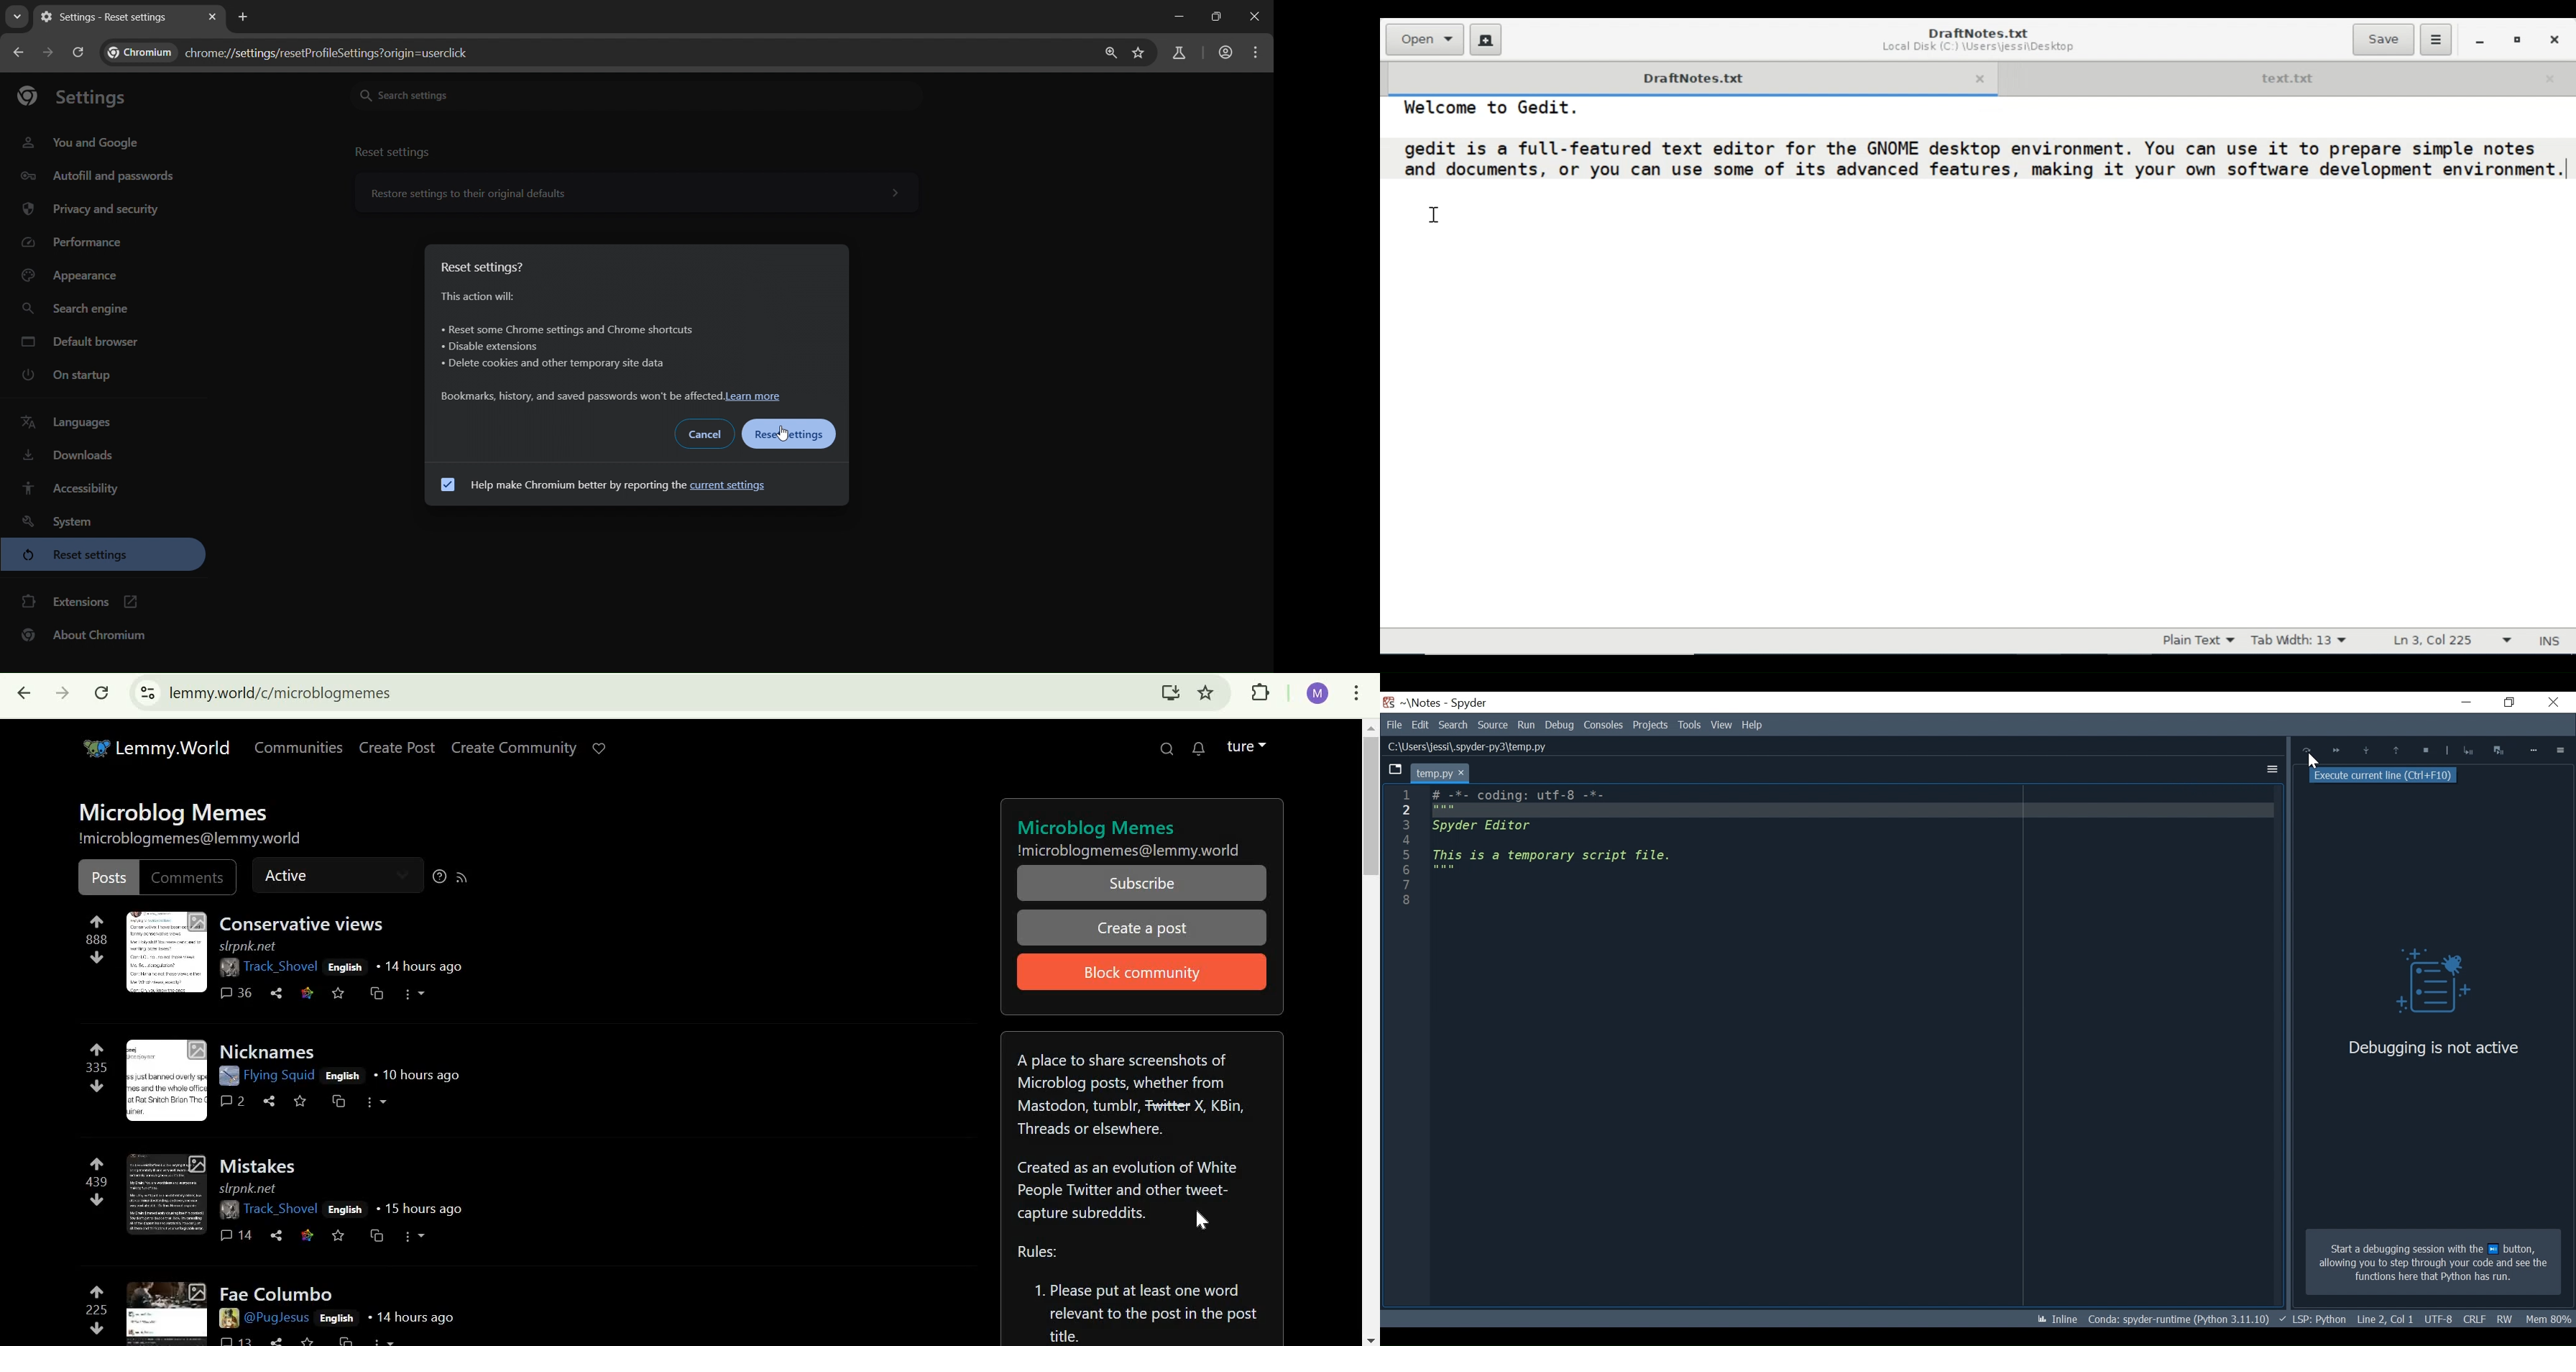 The image size is (2576, 1372). I want to click on Debug, so click(1559, 725).